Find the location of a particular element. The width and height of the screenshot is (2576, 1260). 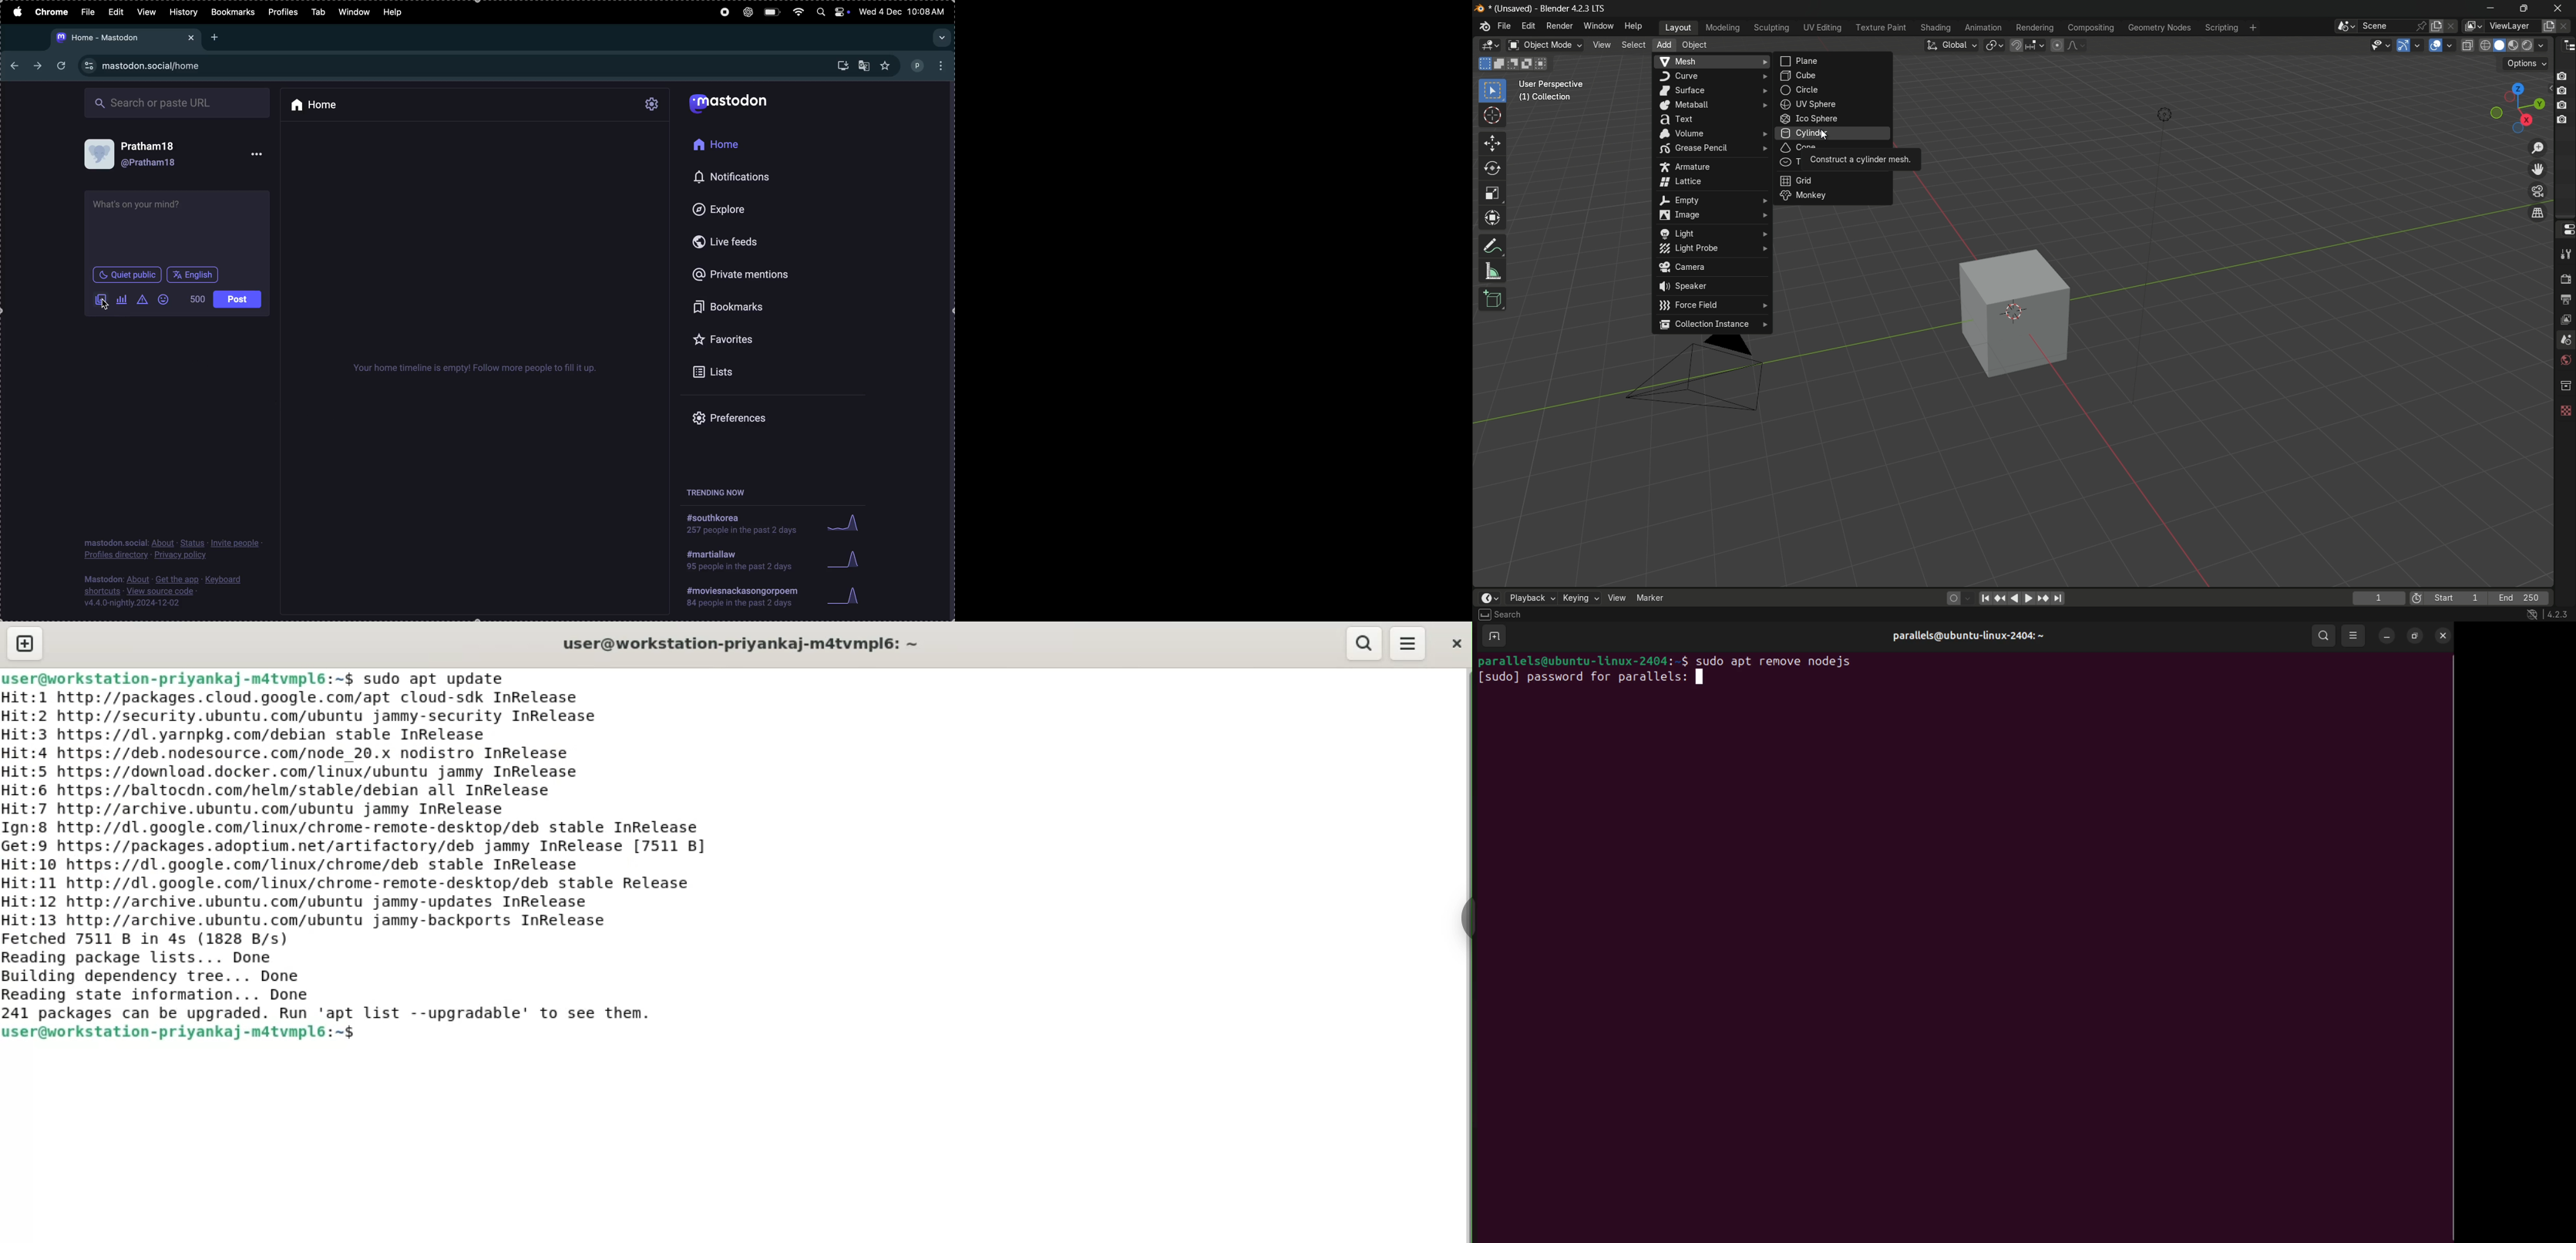

dropdown is located at coordinates (941, 38).